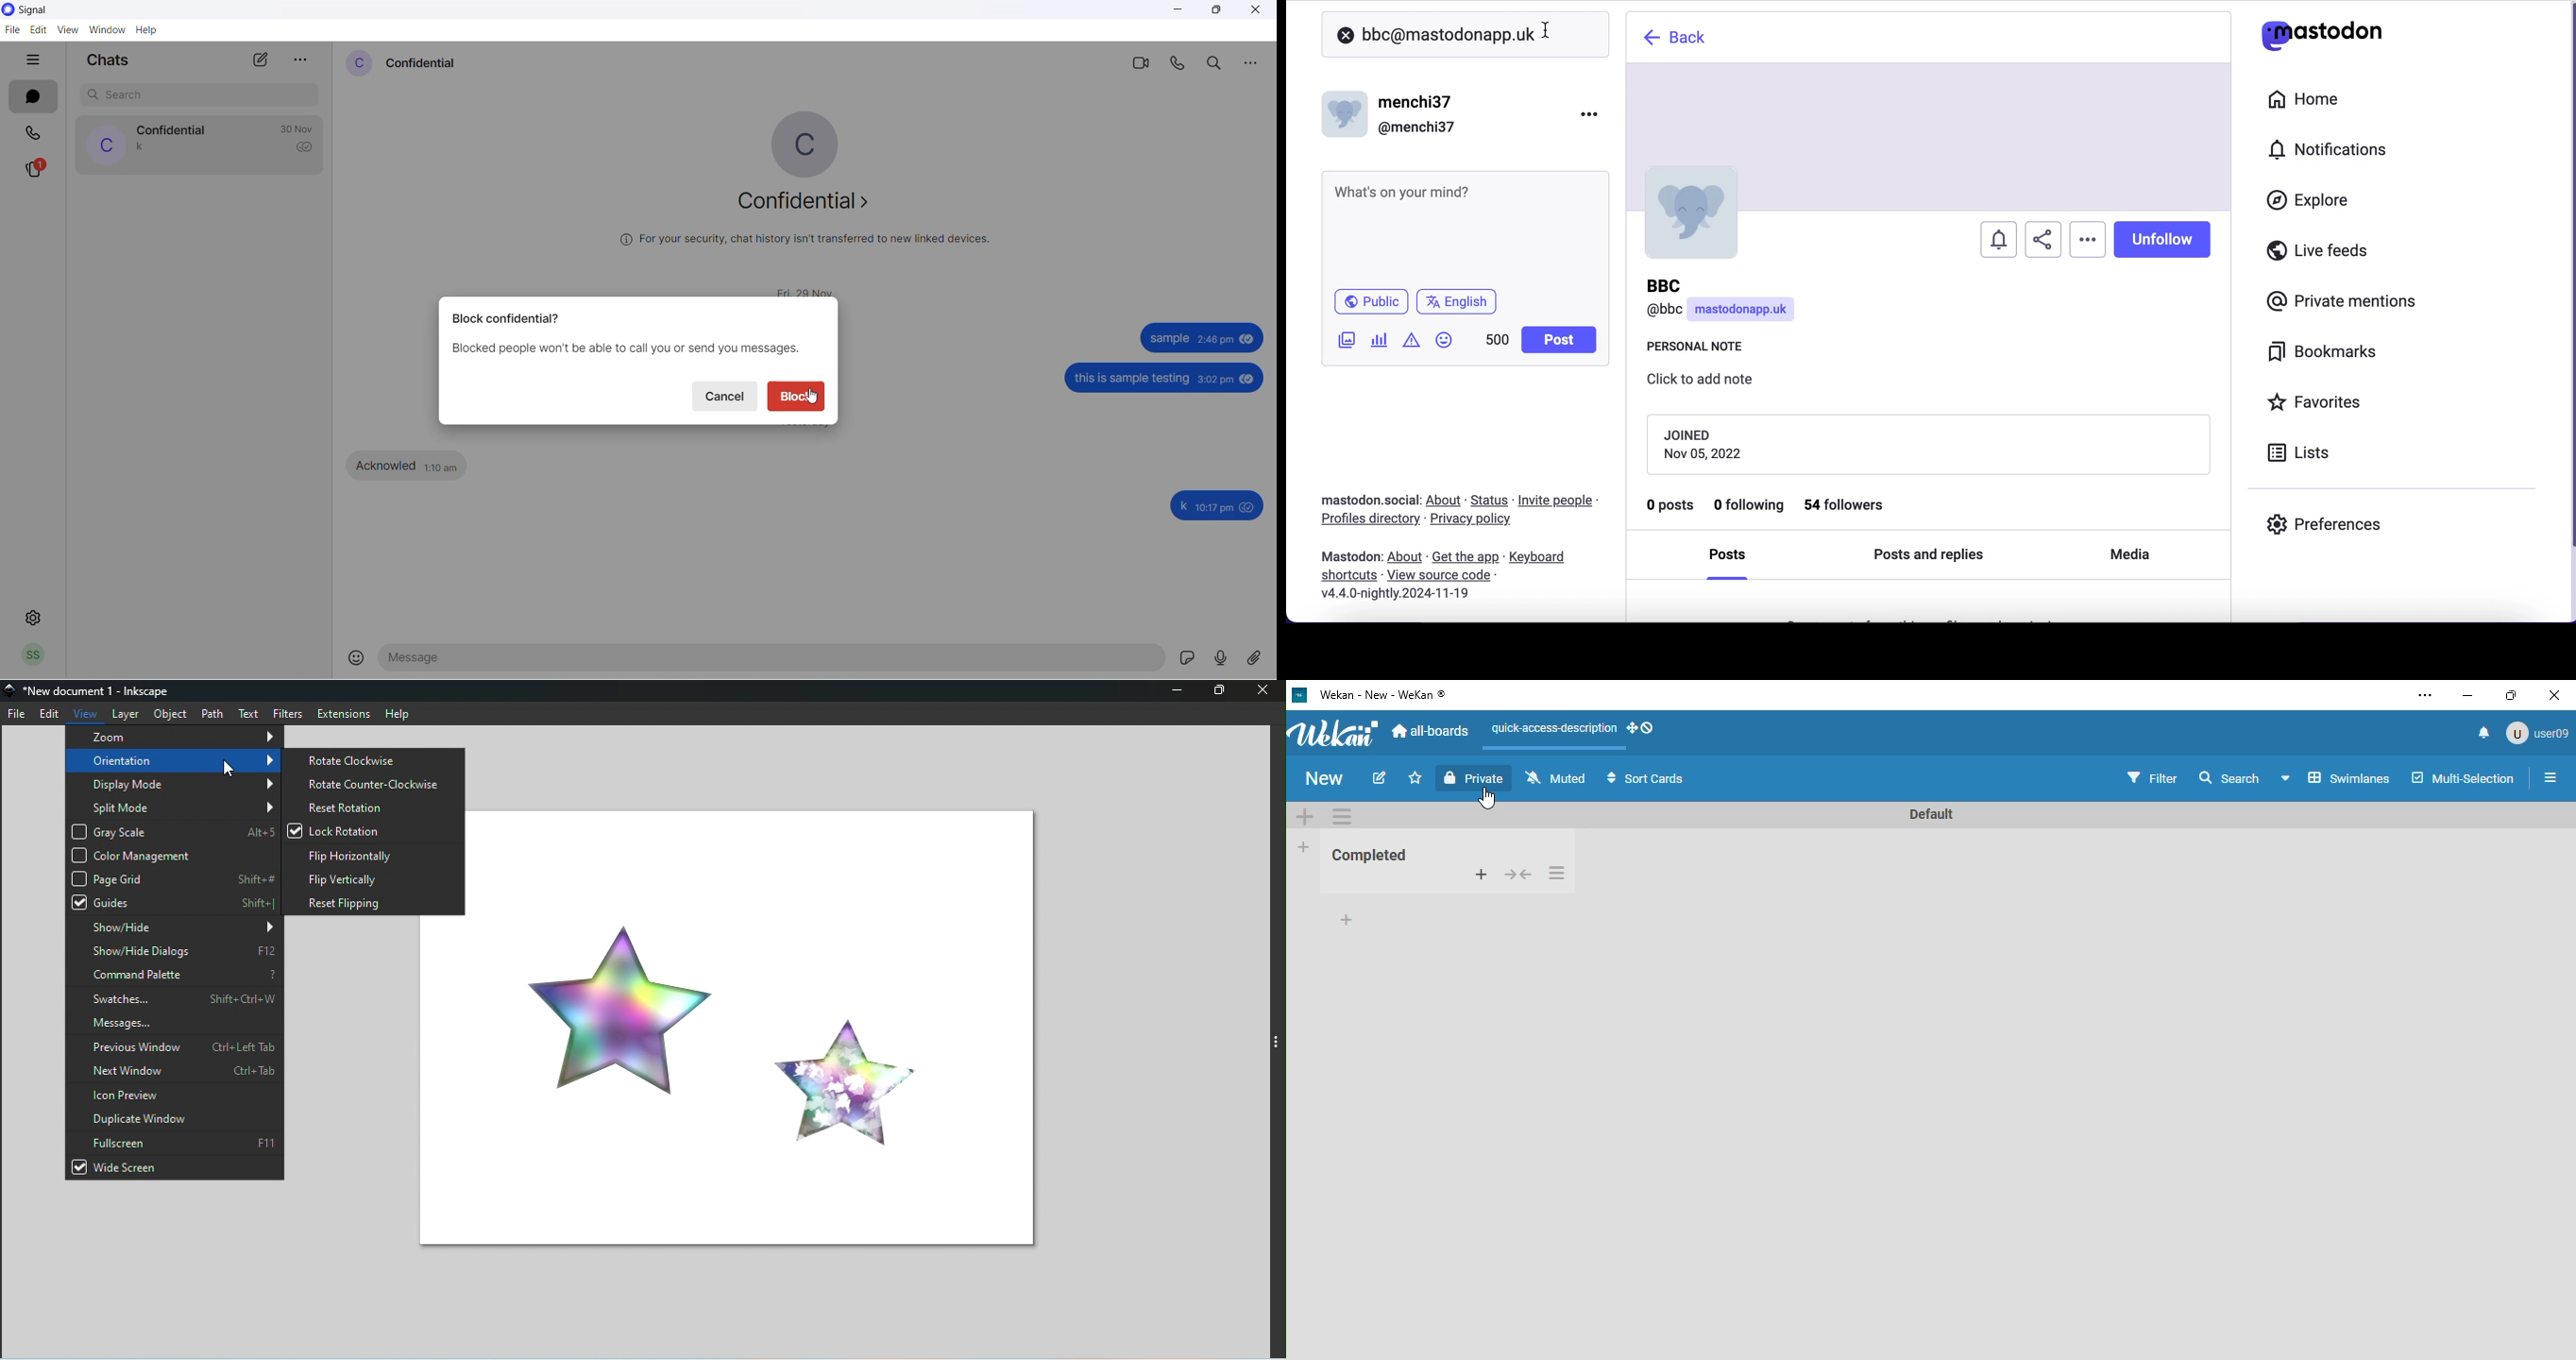 The height and width of the screenshot is (1372, 2576). I want to click on search, so click(2229, 778).